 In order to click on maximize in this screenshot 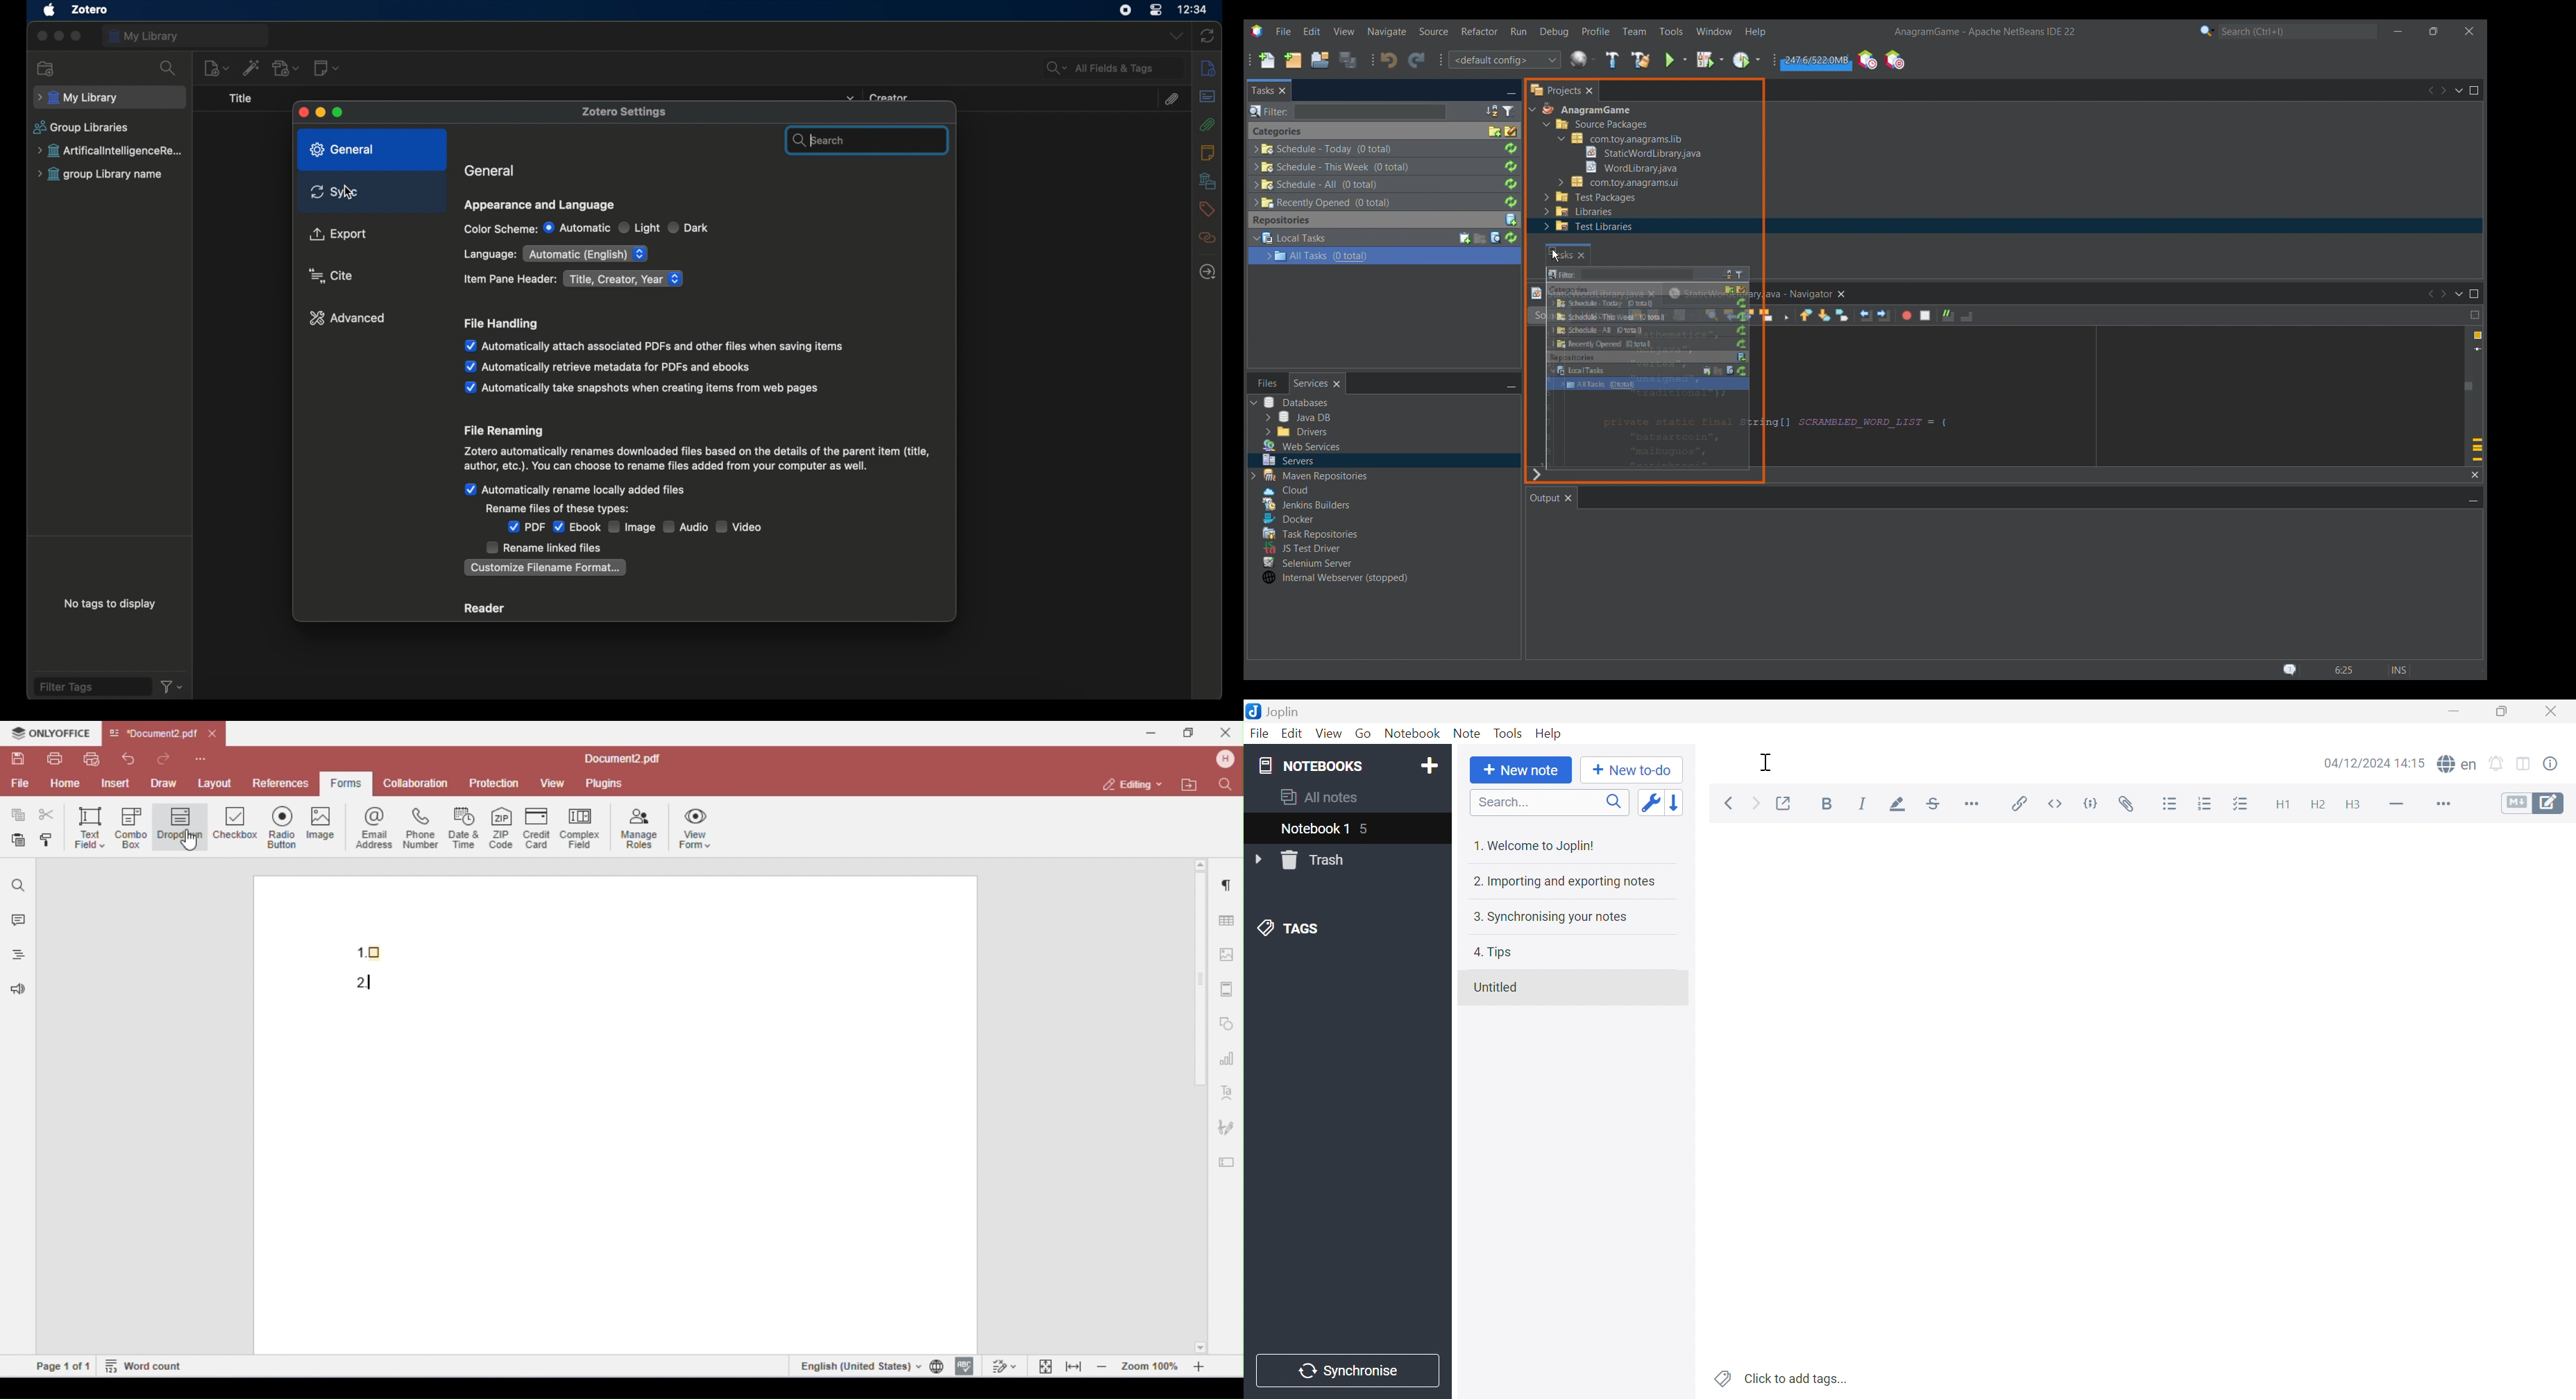, I will do `click(339, 111)`.